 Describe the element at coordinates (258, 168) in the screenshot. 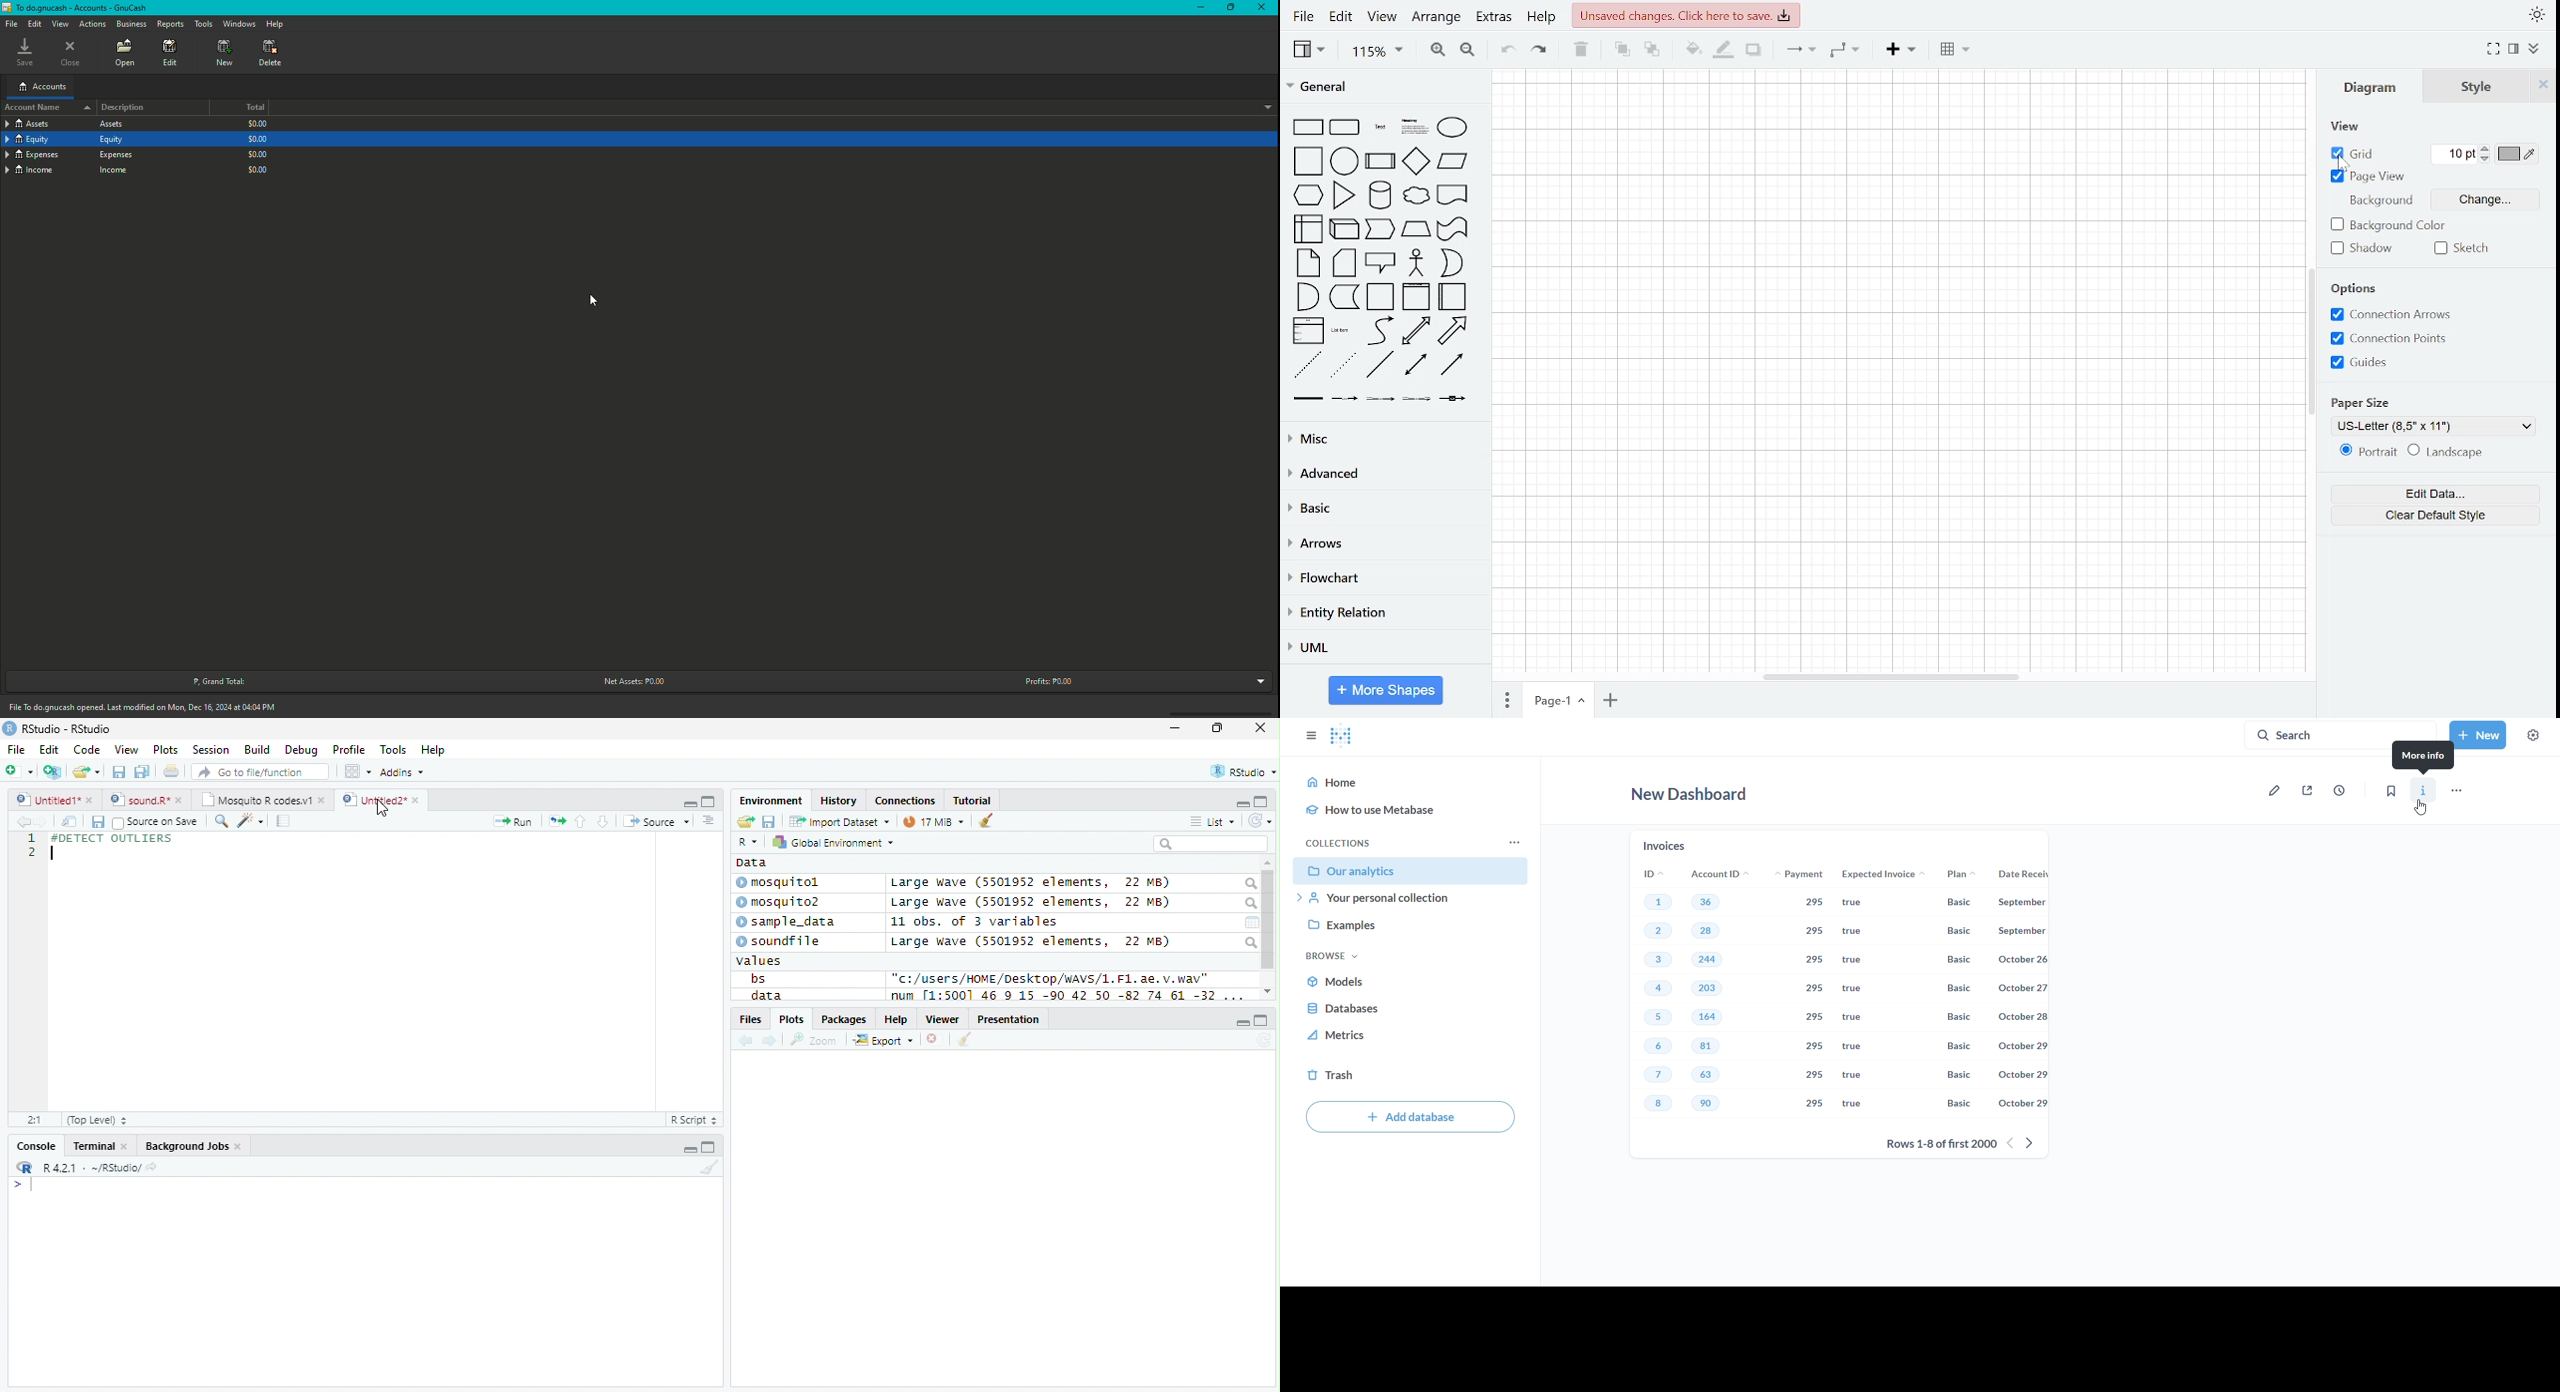

I see `$0` at that location.